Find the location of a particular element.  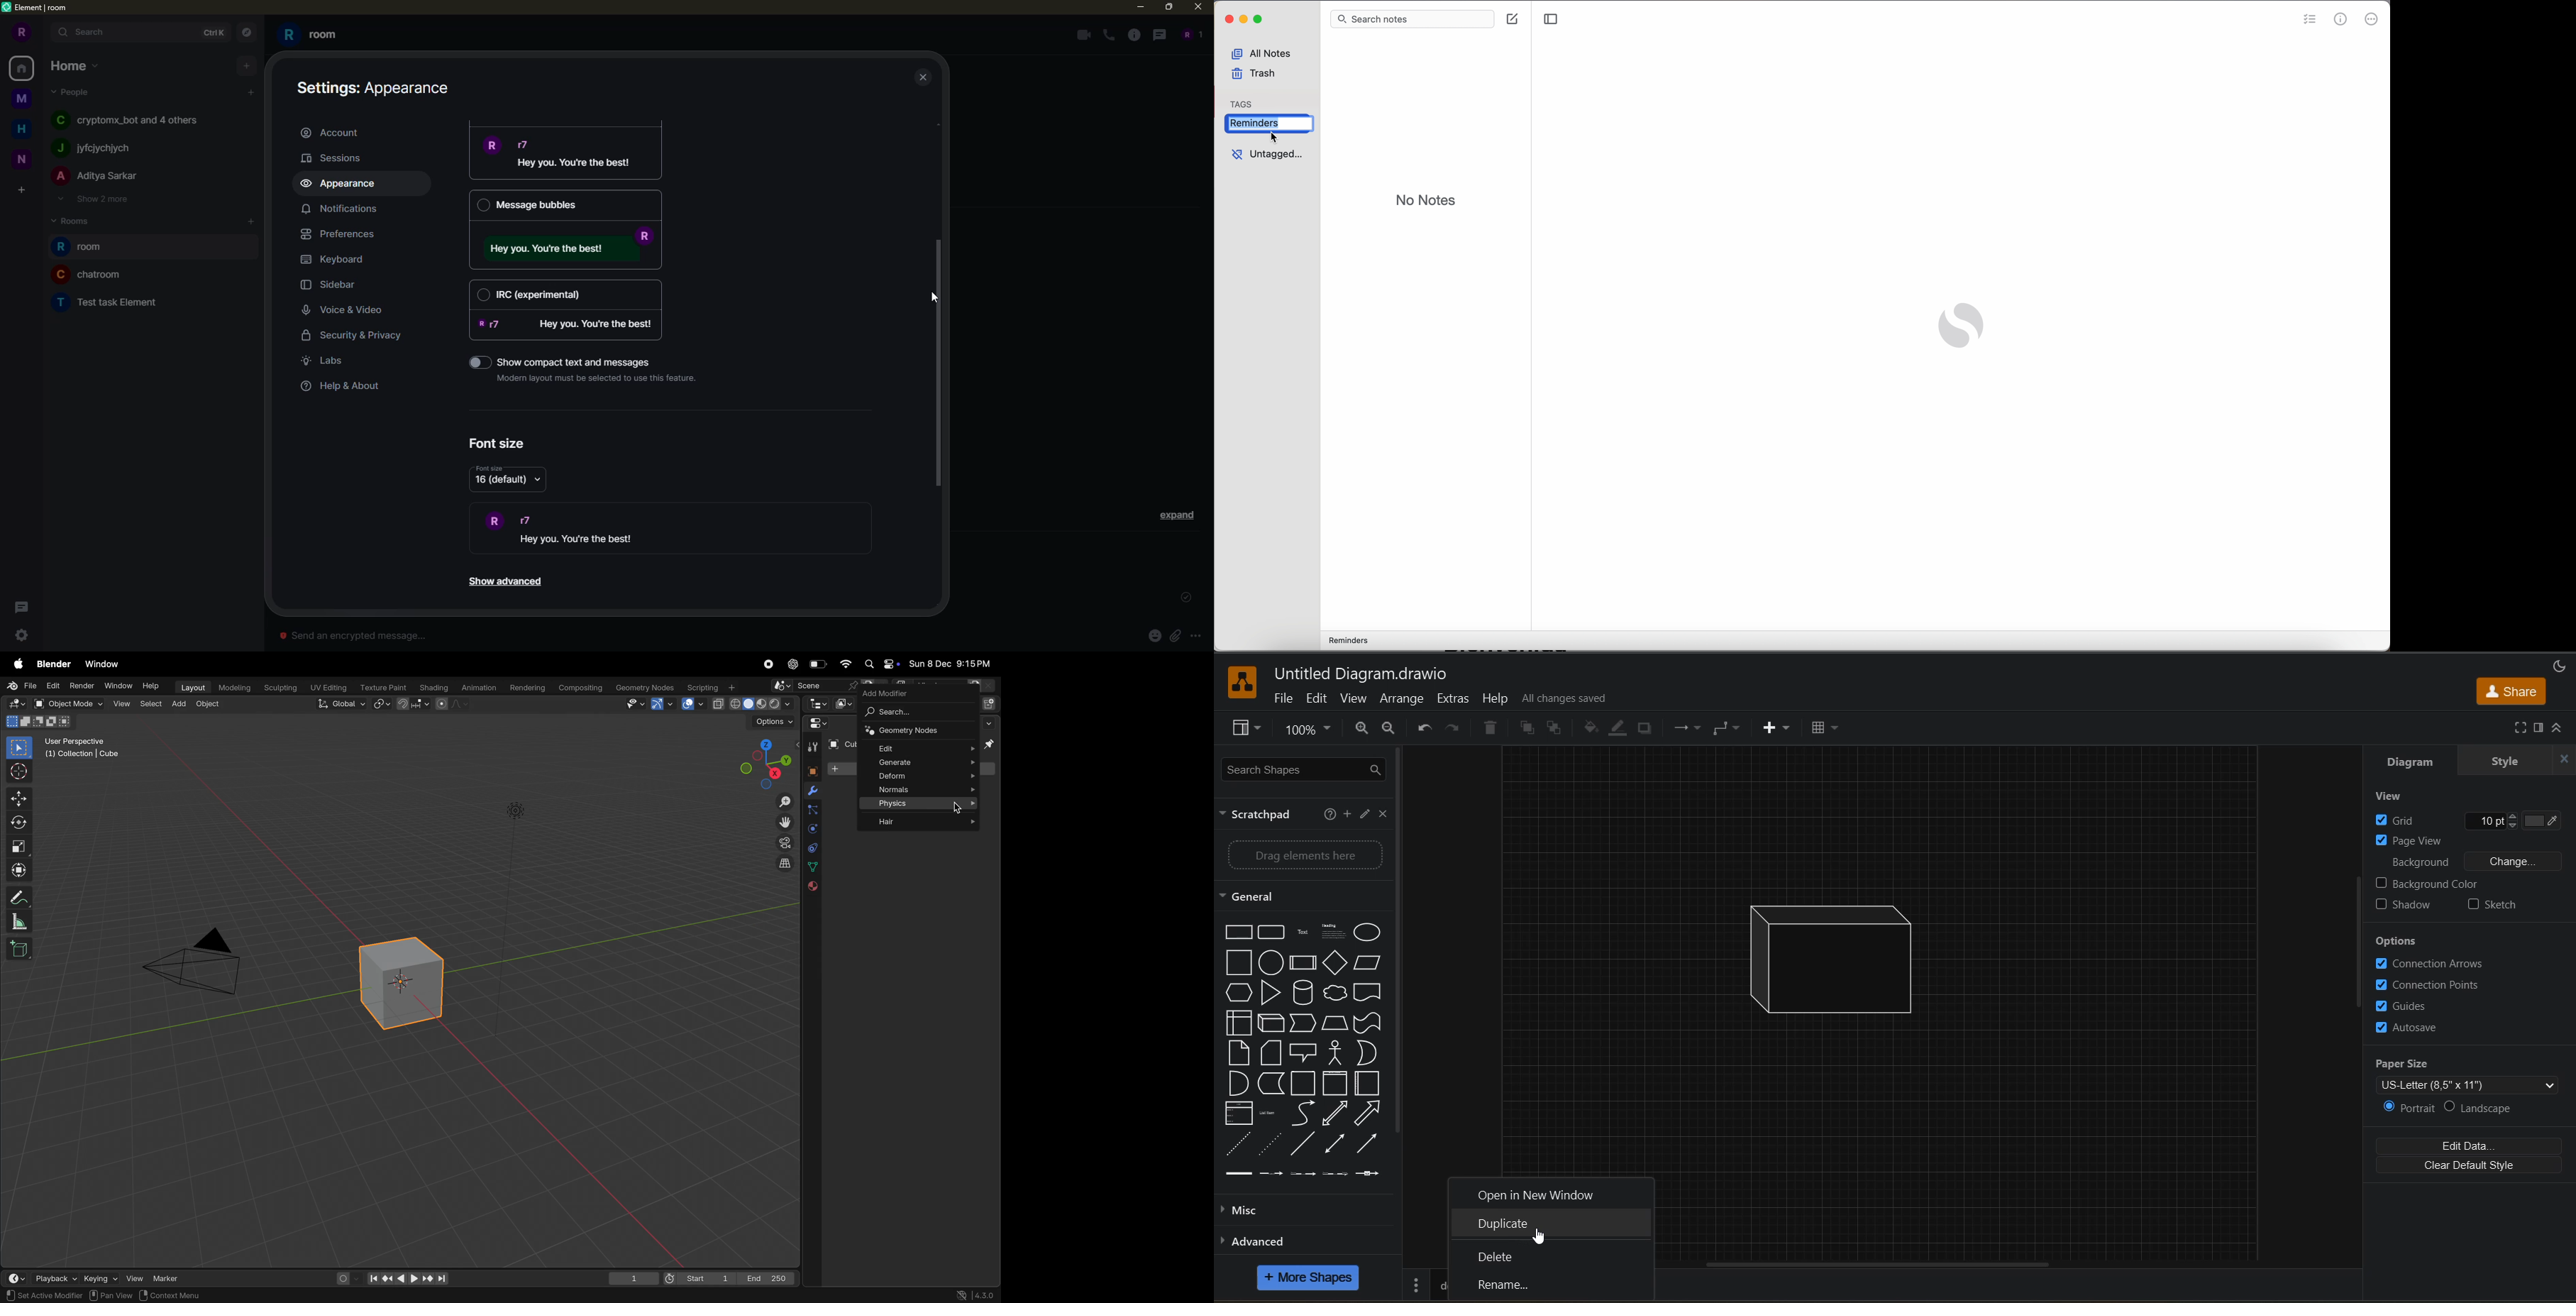

redo is located at coordinates (1456, 728).